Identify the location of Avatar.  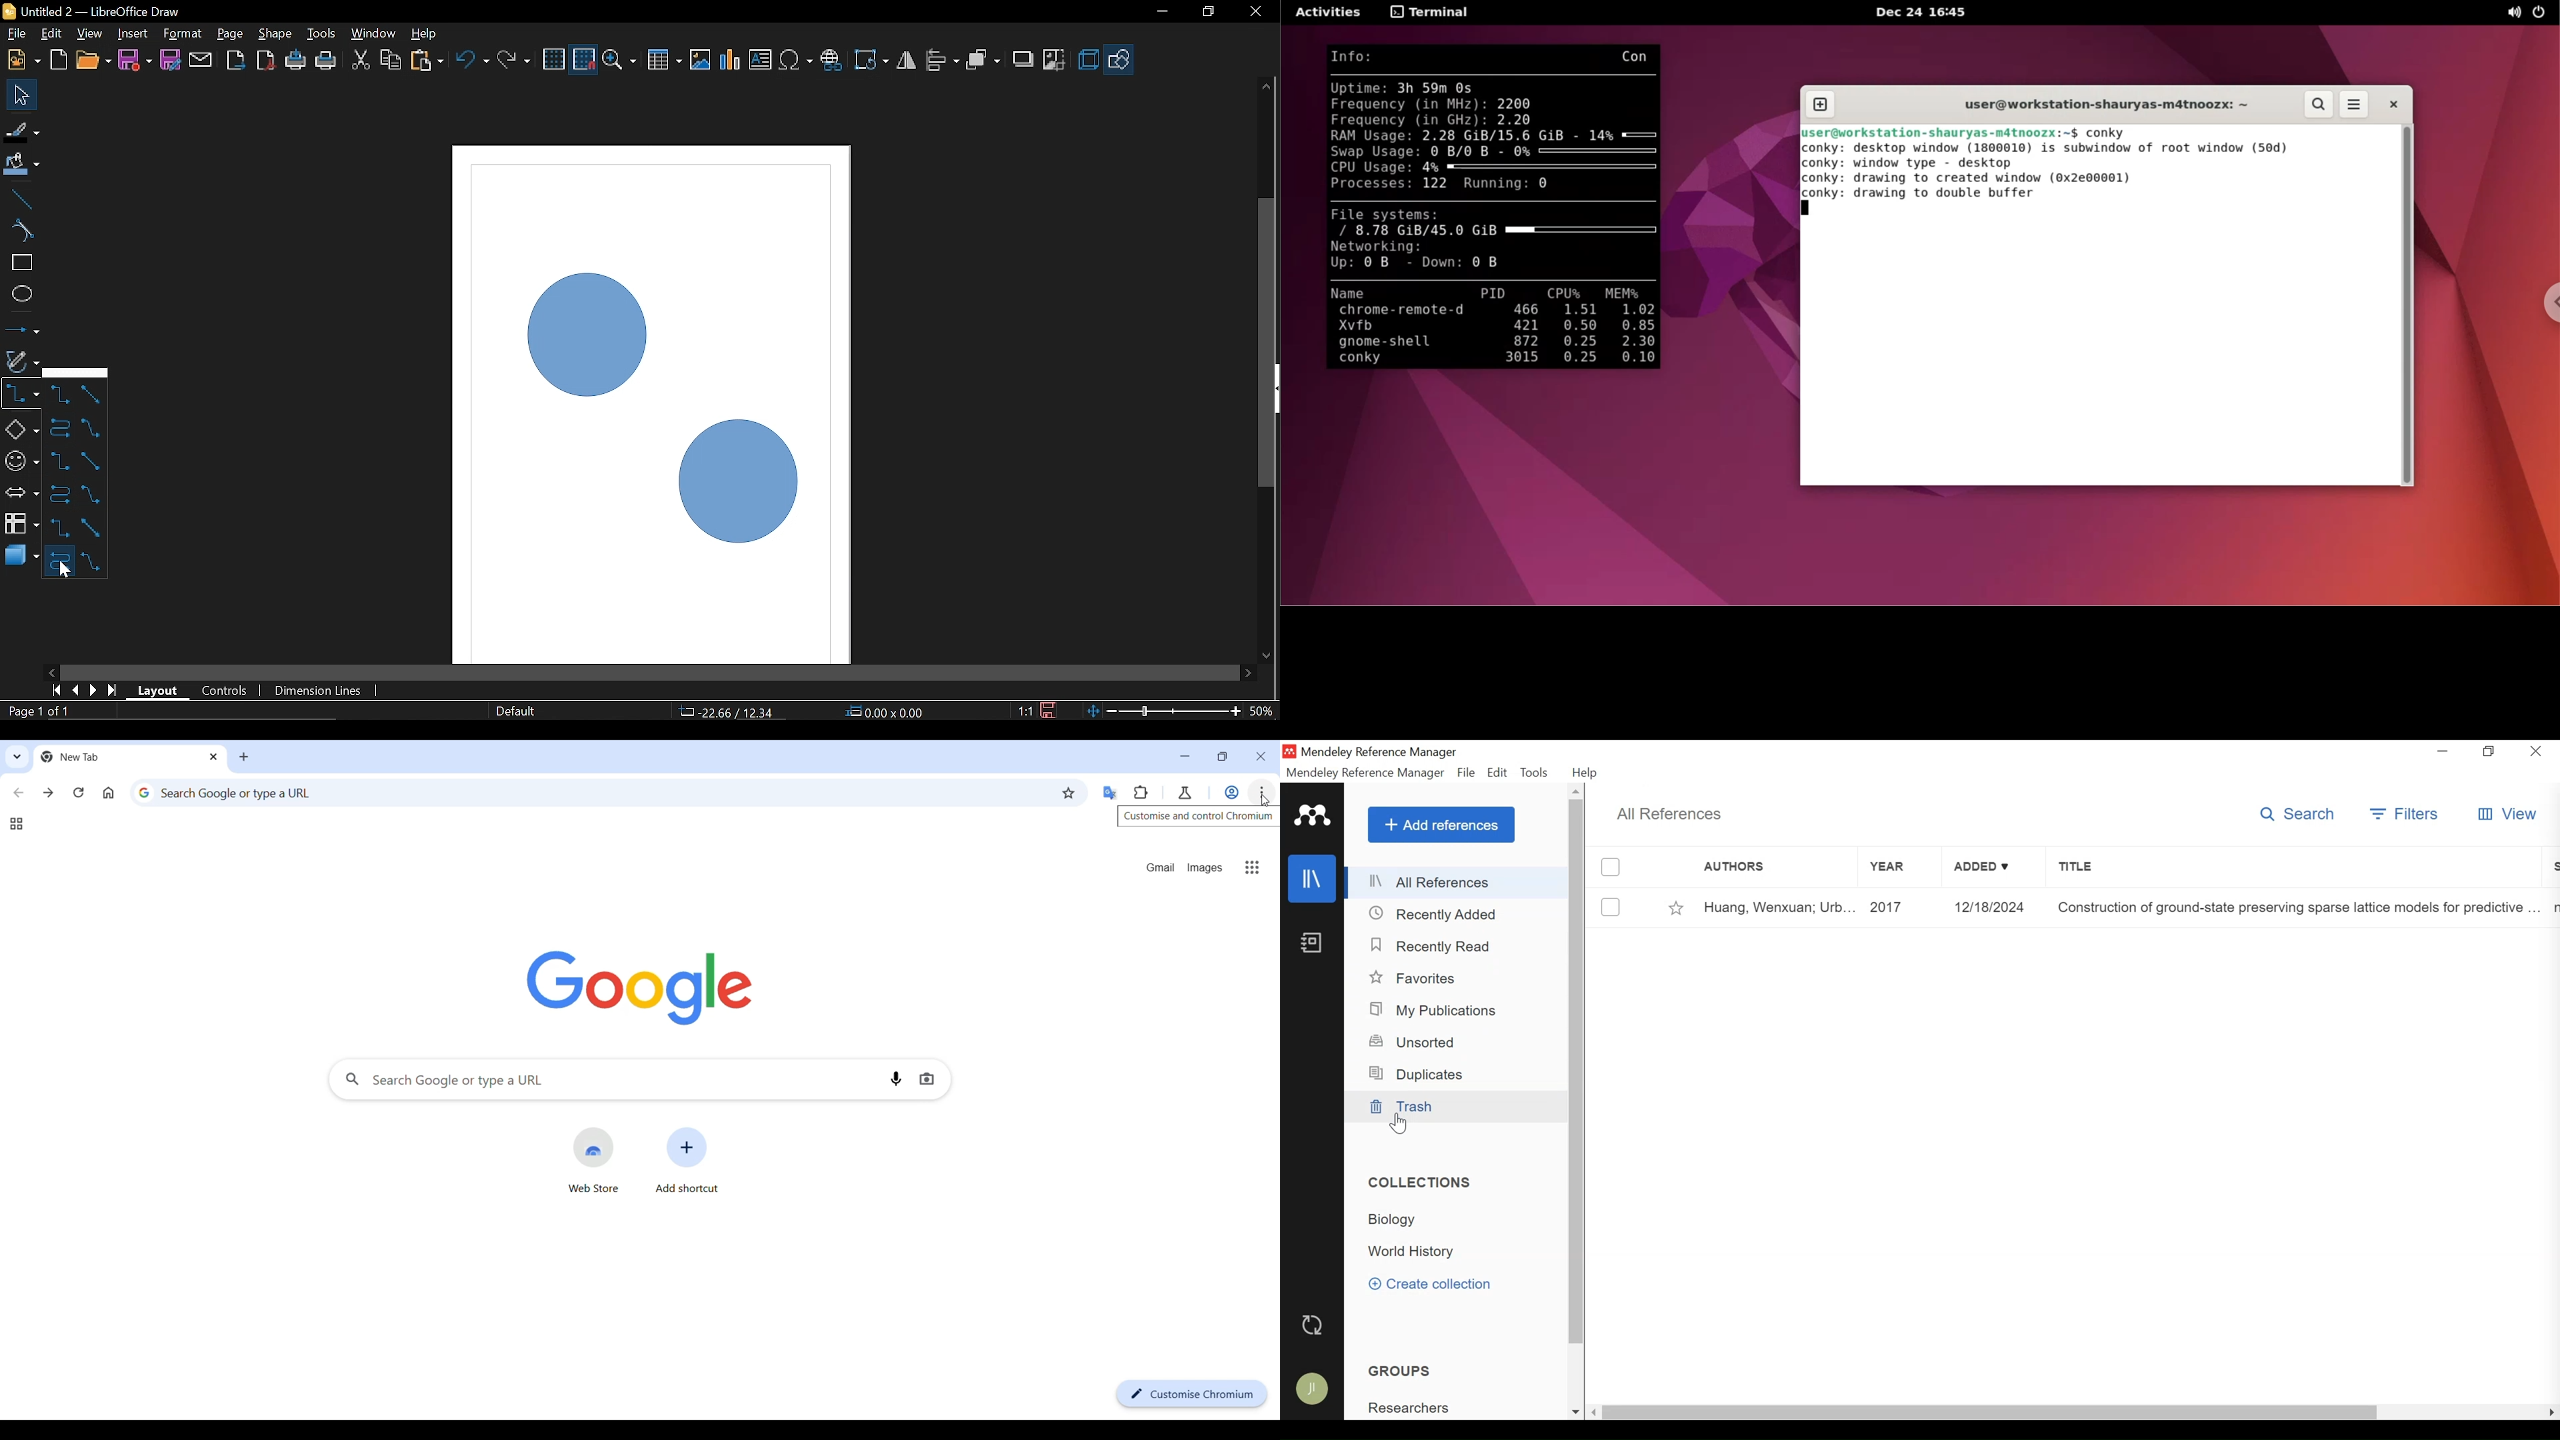
(1317, 1389).